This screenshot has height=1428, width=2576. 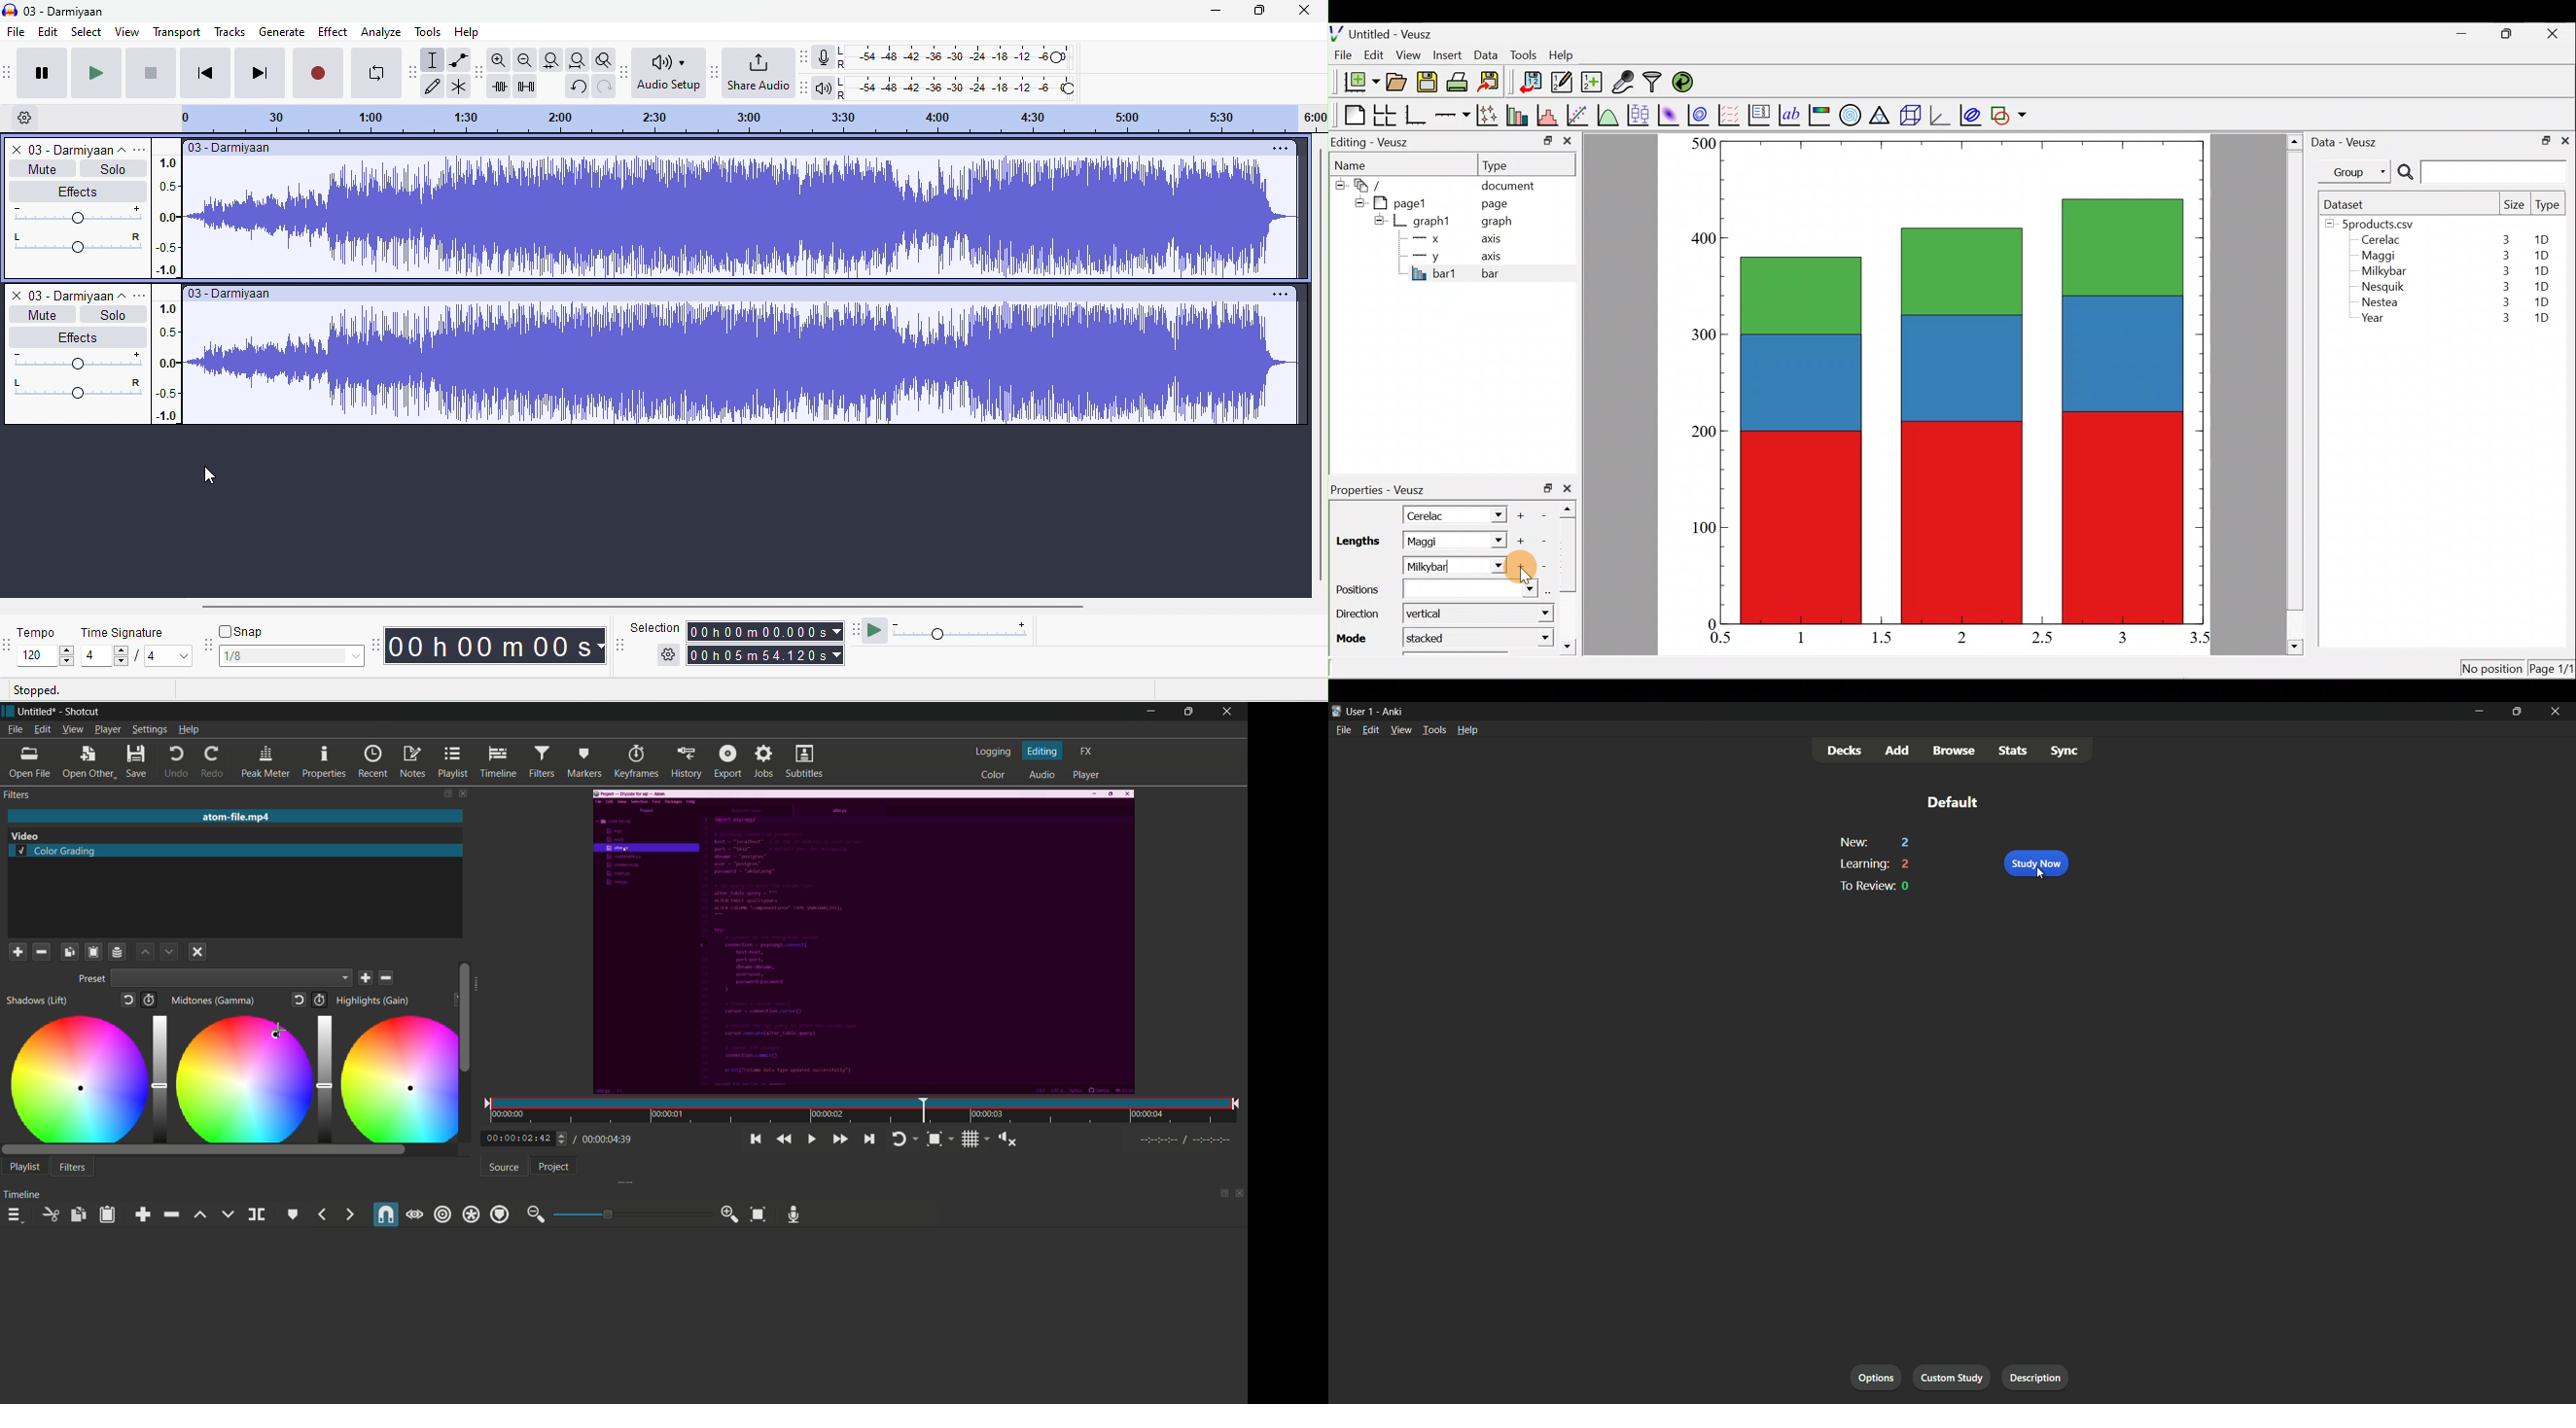 I want to click on notes, so click(x=412, y=762).